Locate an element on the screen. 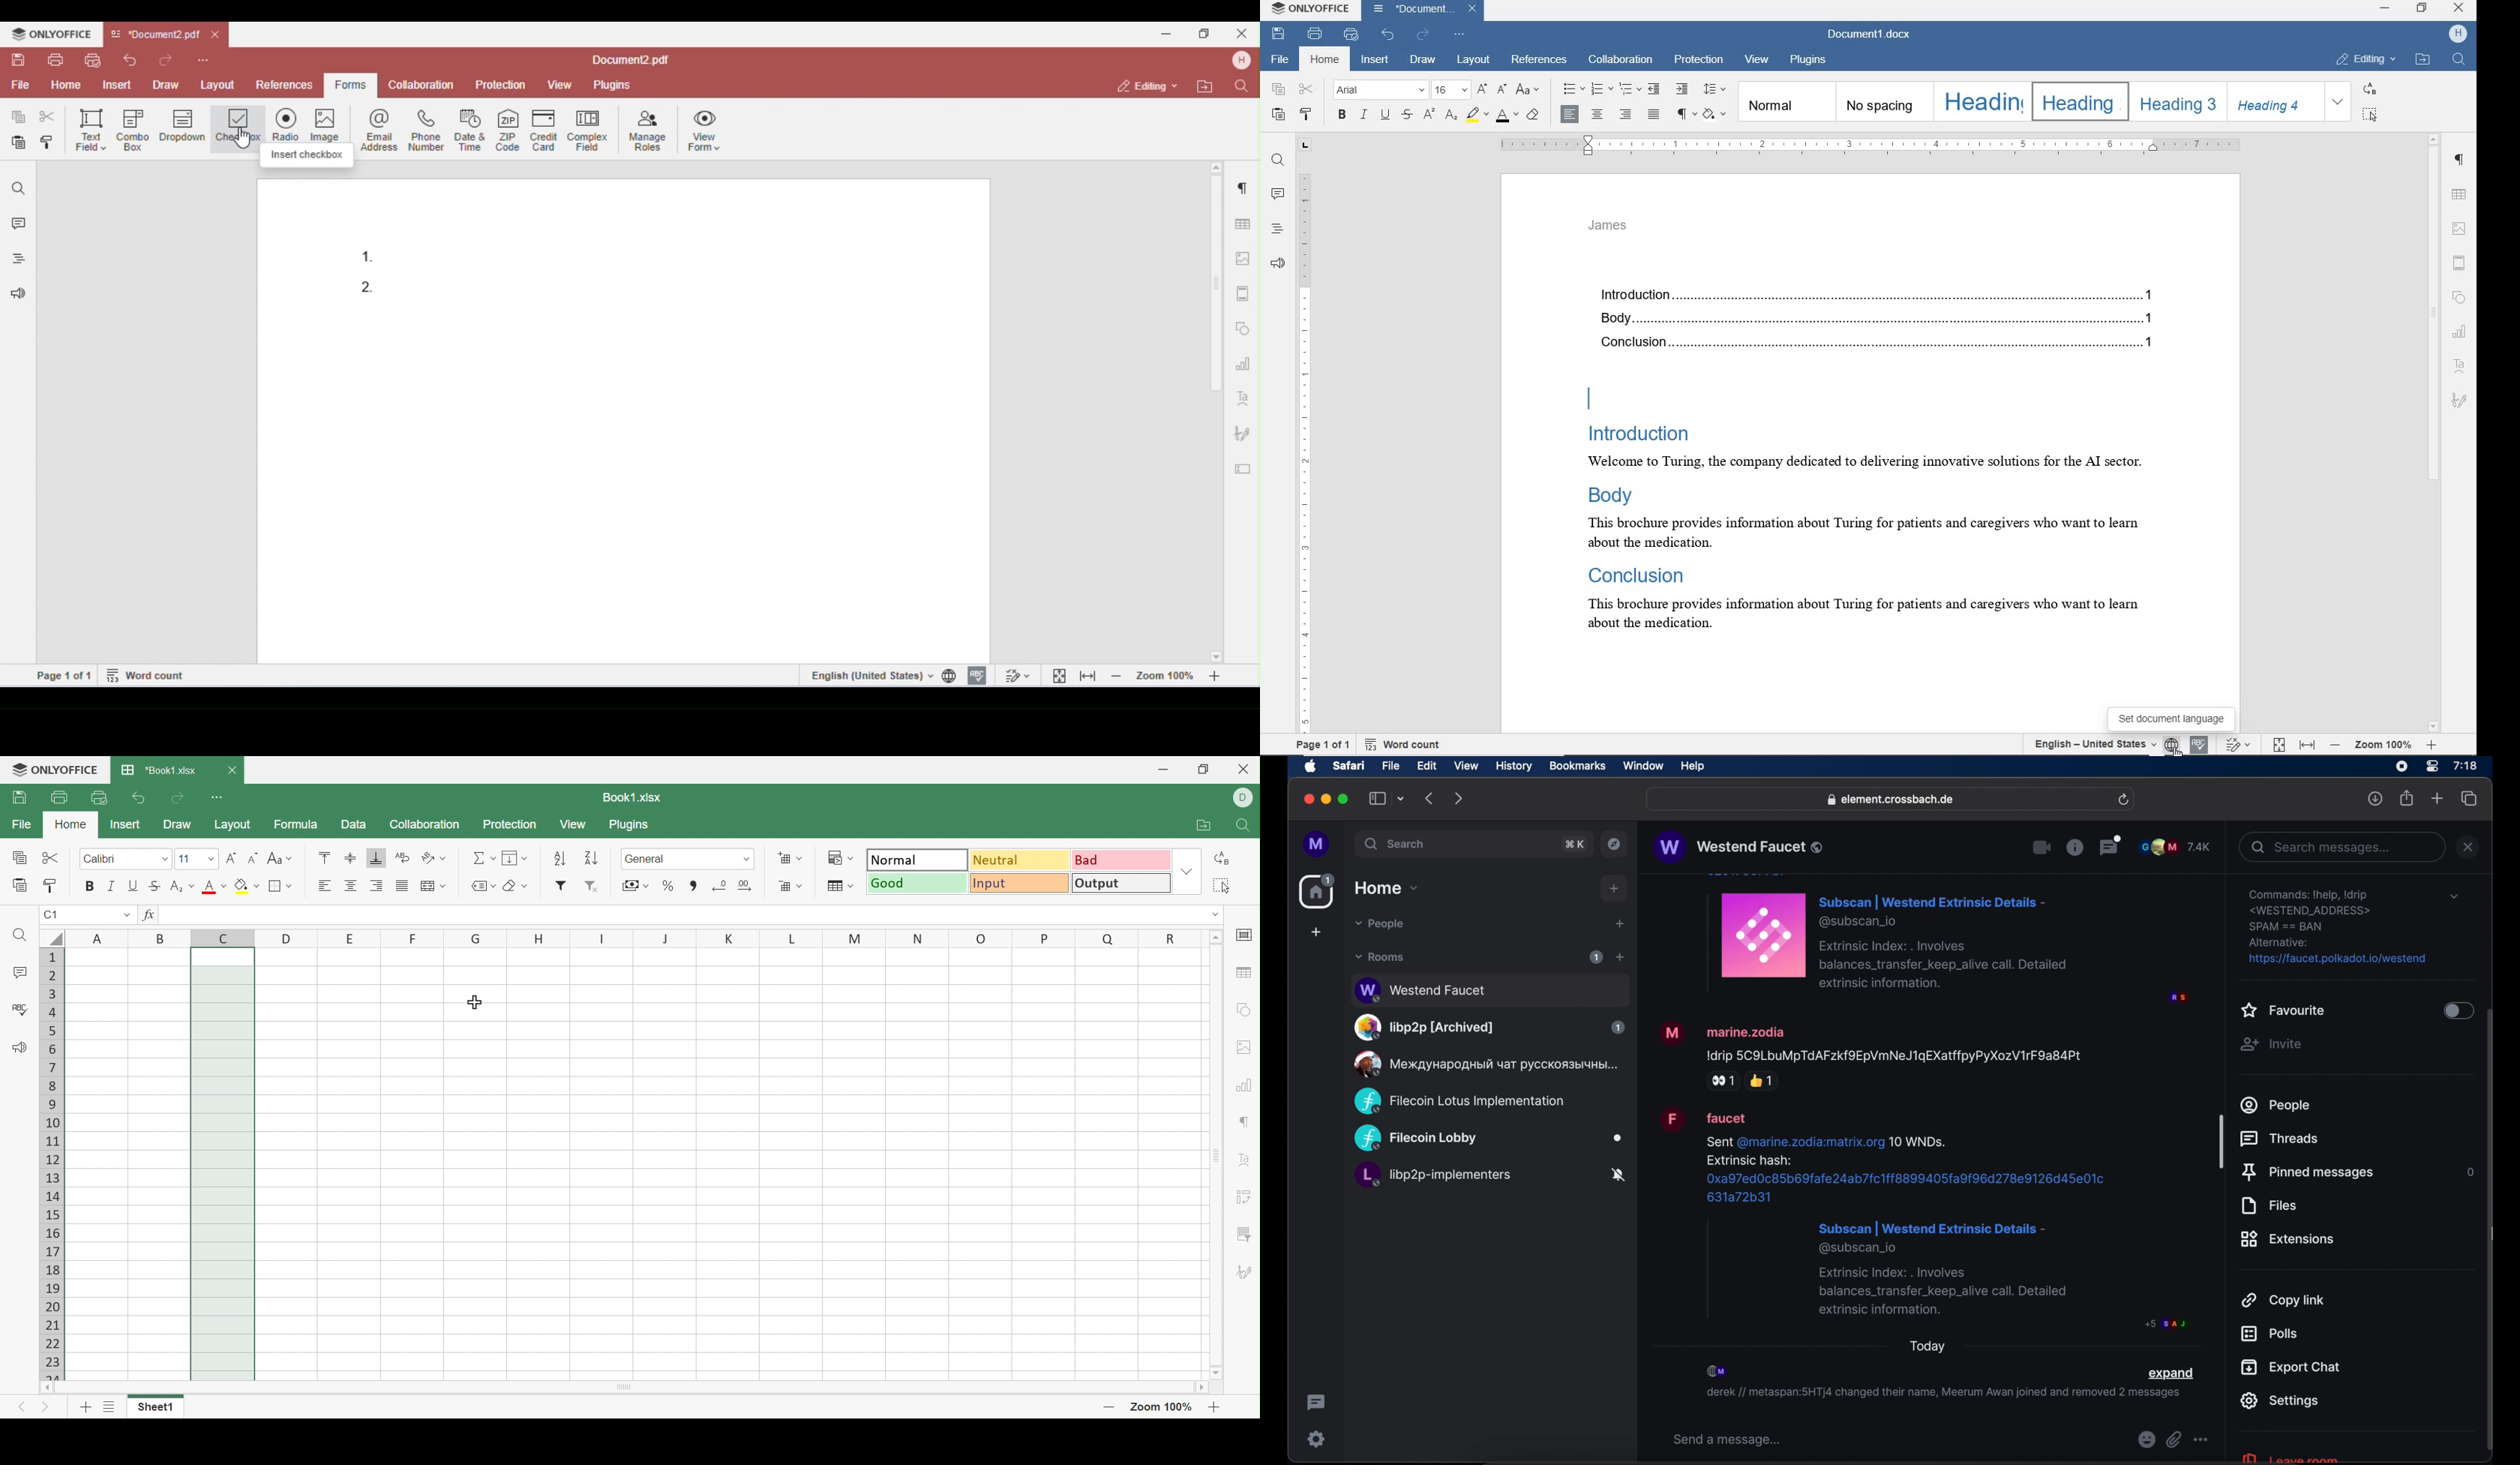  Redo is located at coordinates (178, 798).